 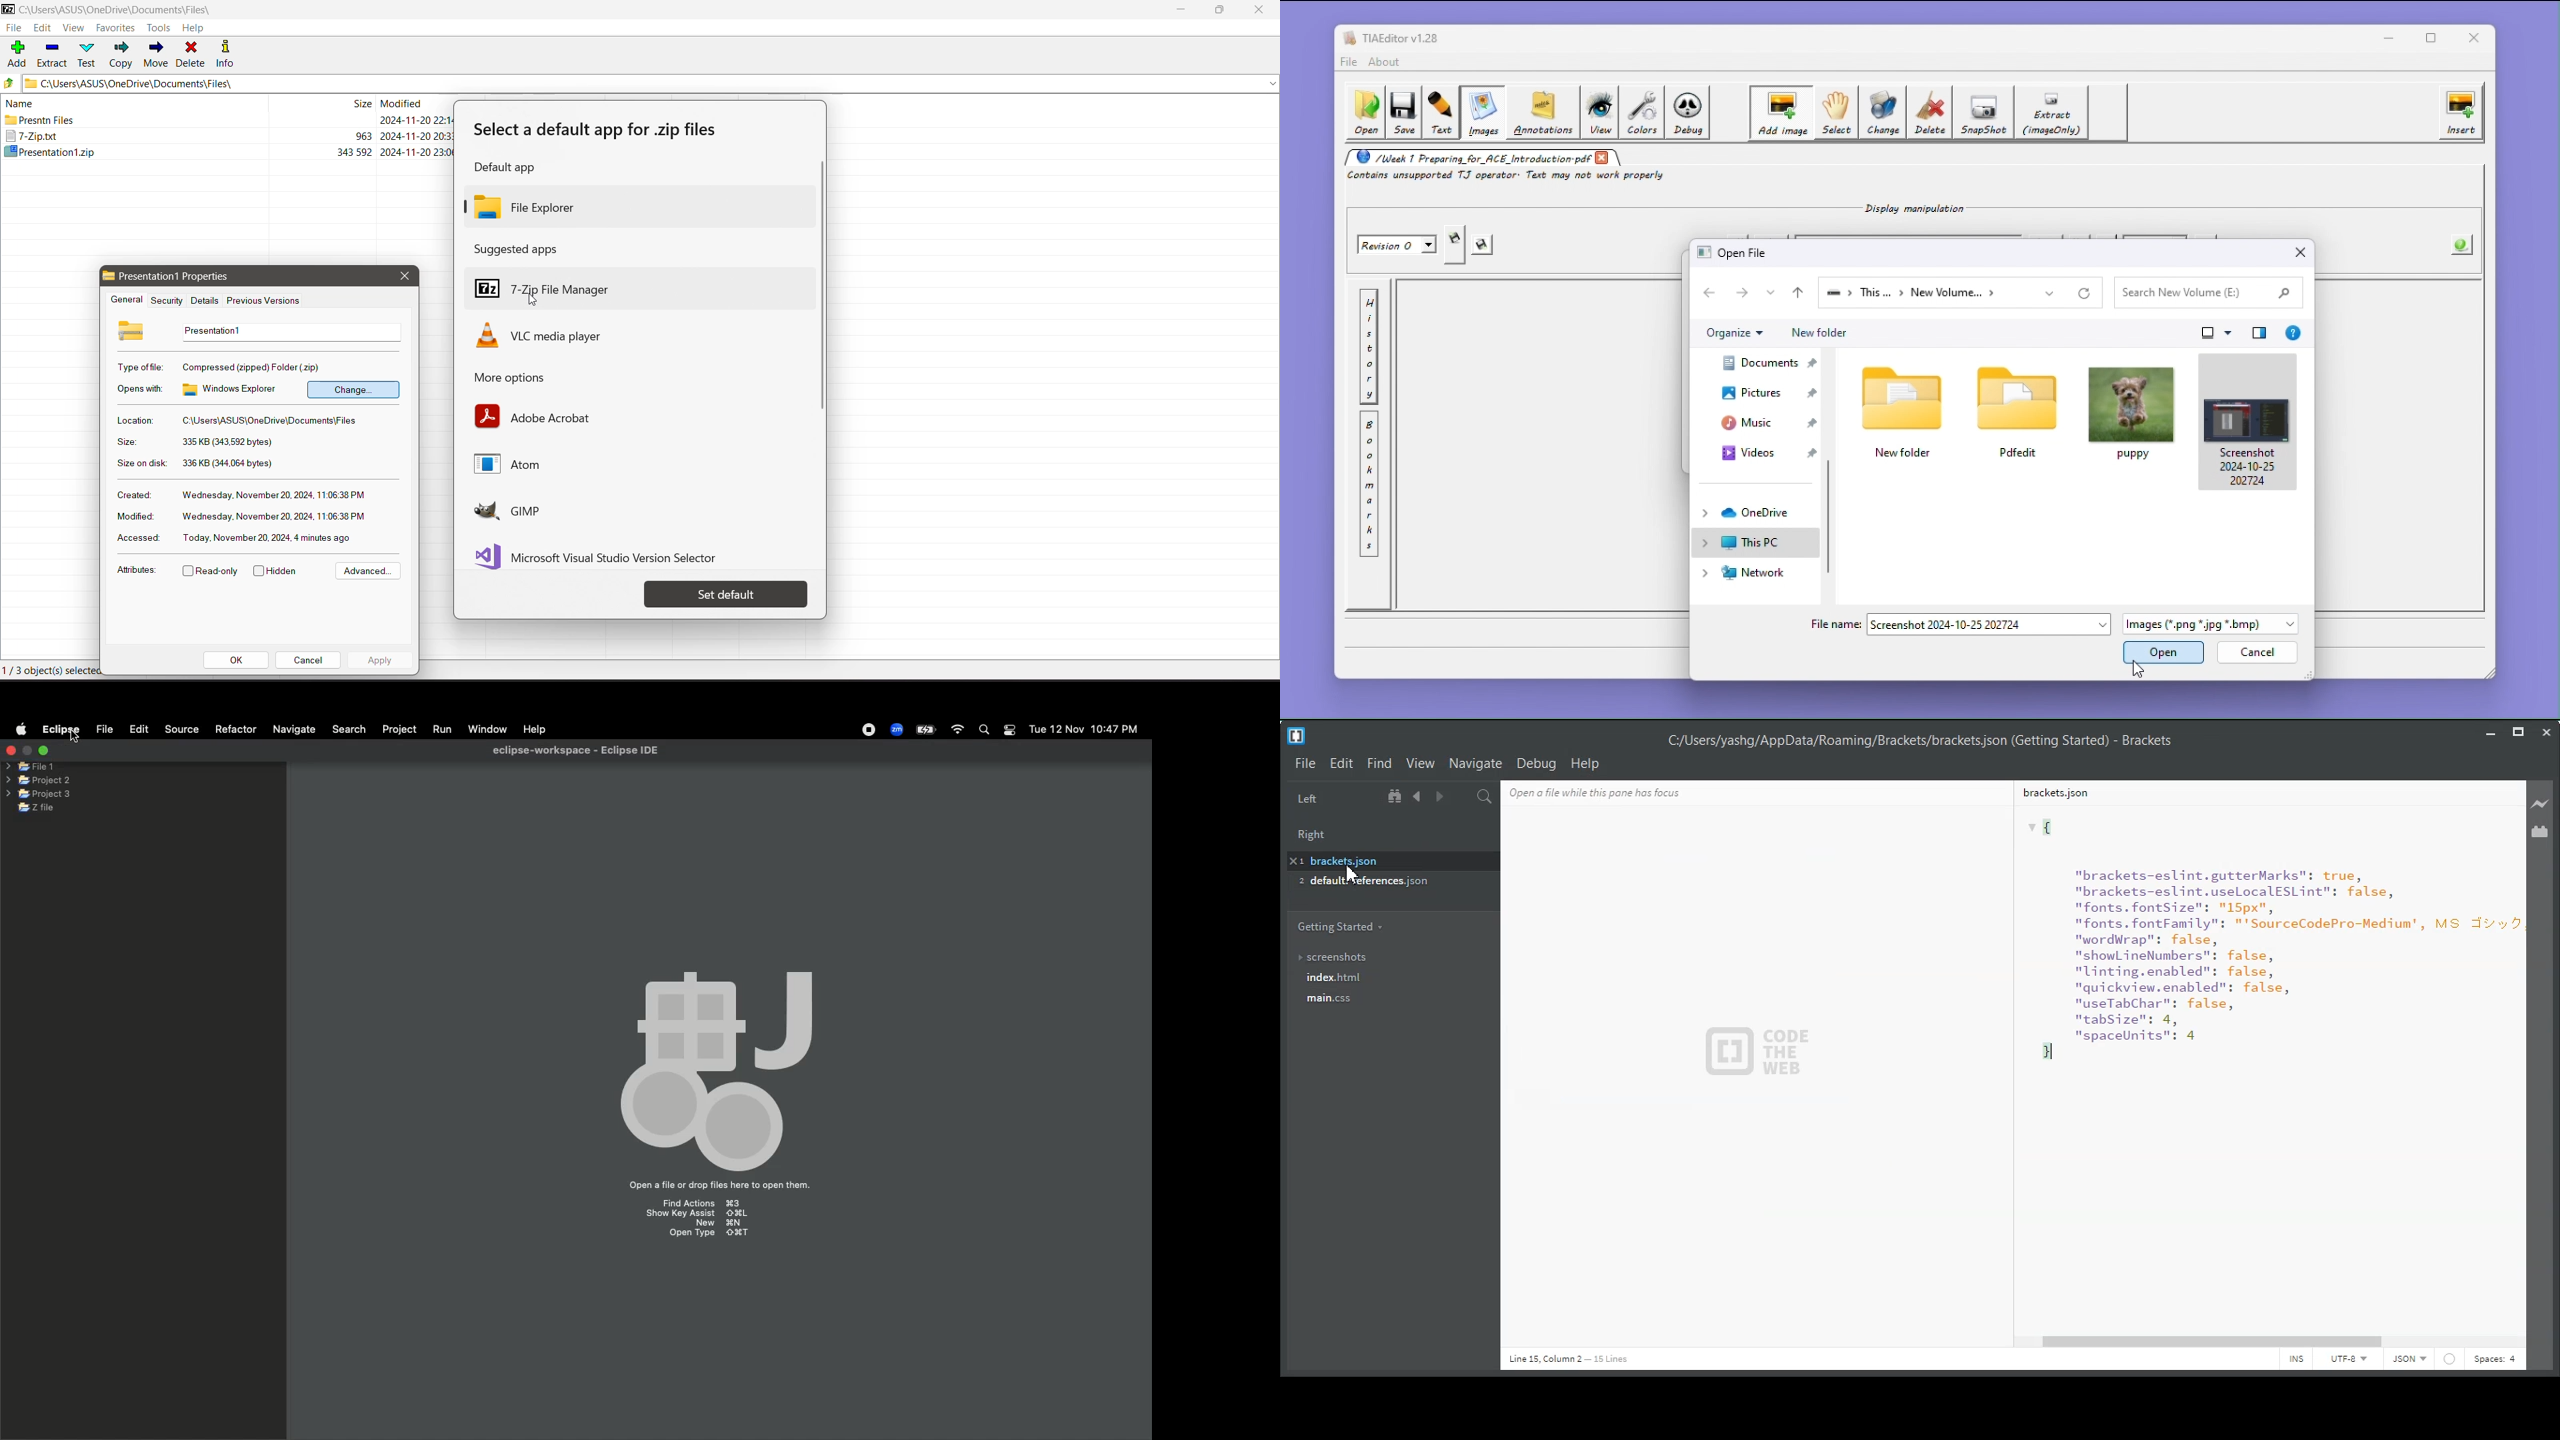 What do you see at coordinates (274, 517) in the screenshot?
I see `Modified Day, Date, Year and time` at bounding box center [274, 517].